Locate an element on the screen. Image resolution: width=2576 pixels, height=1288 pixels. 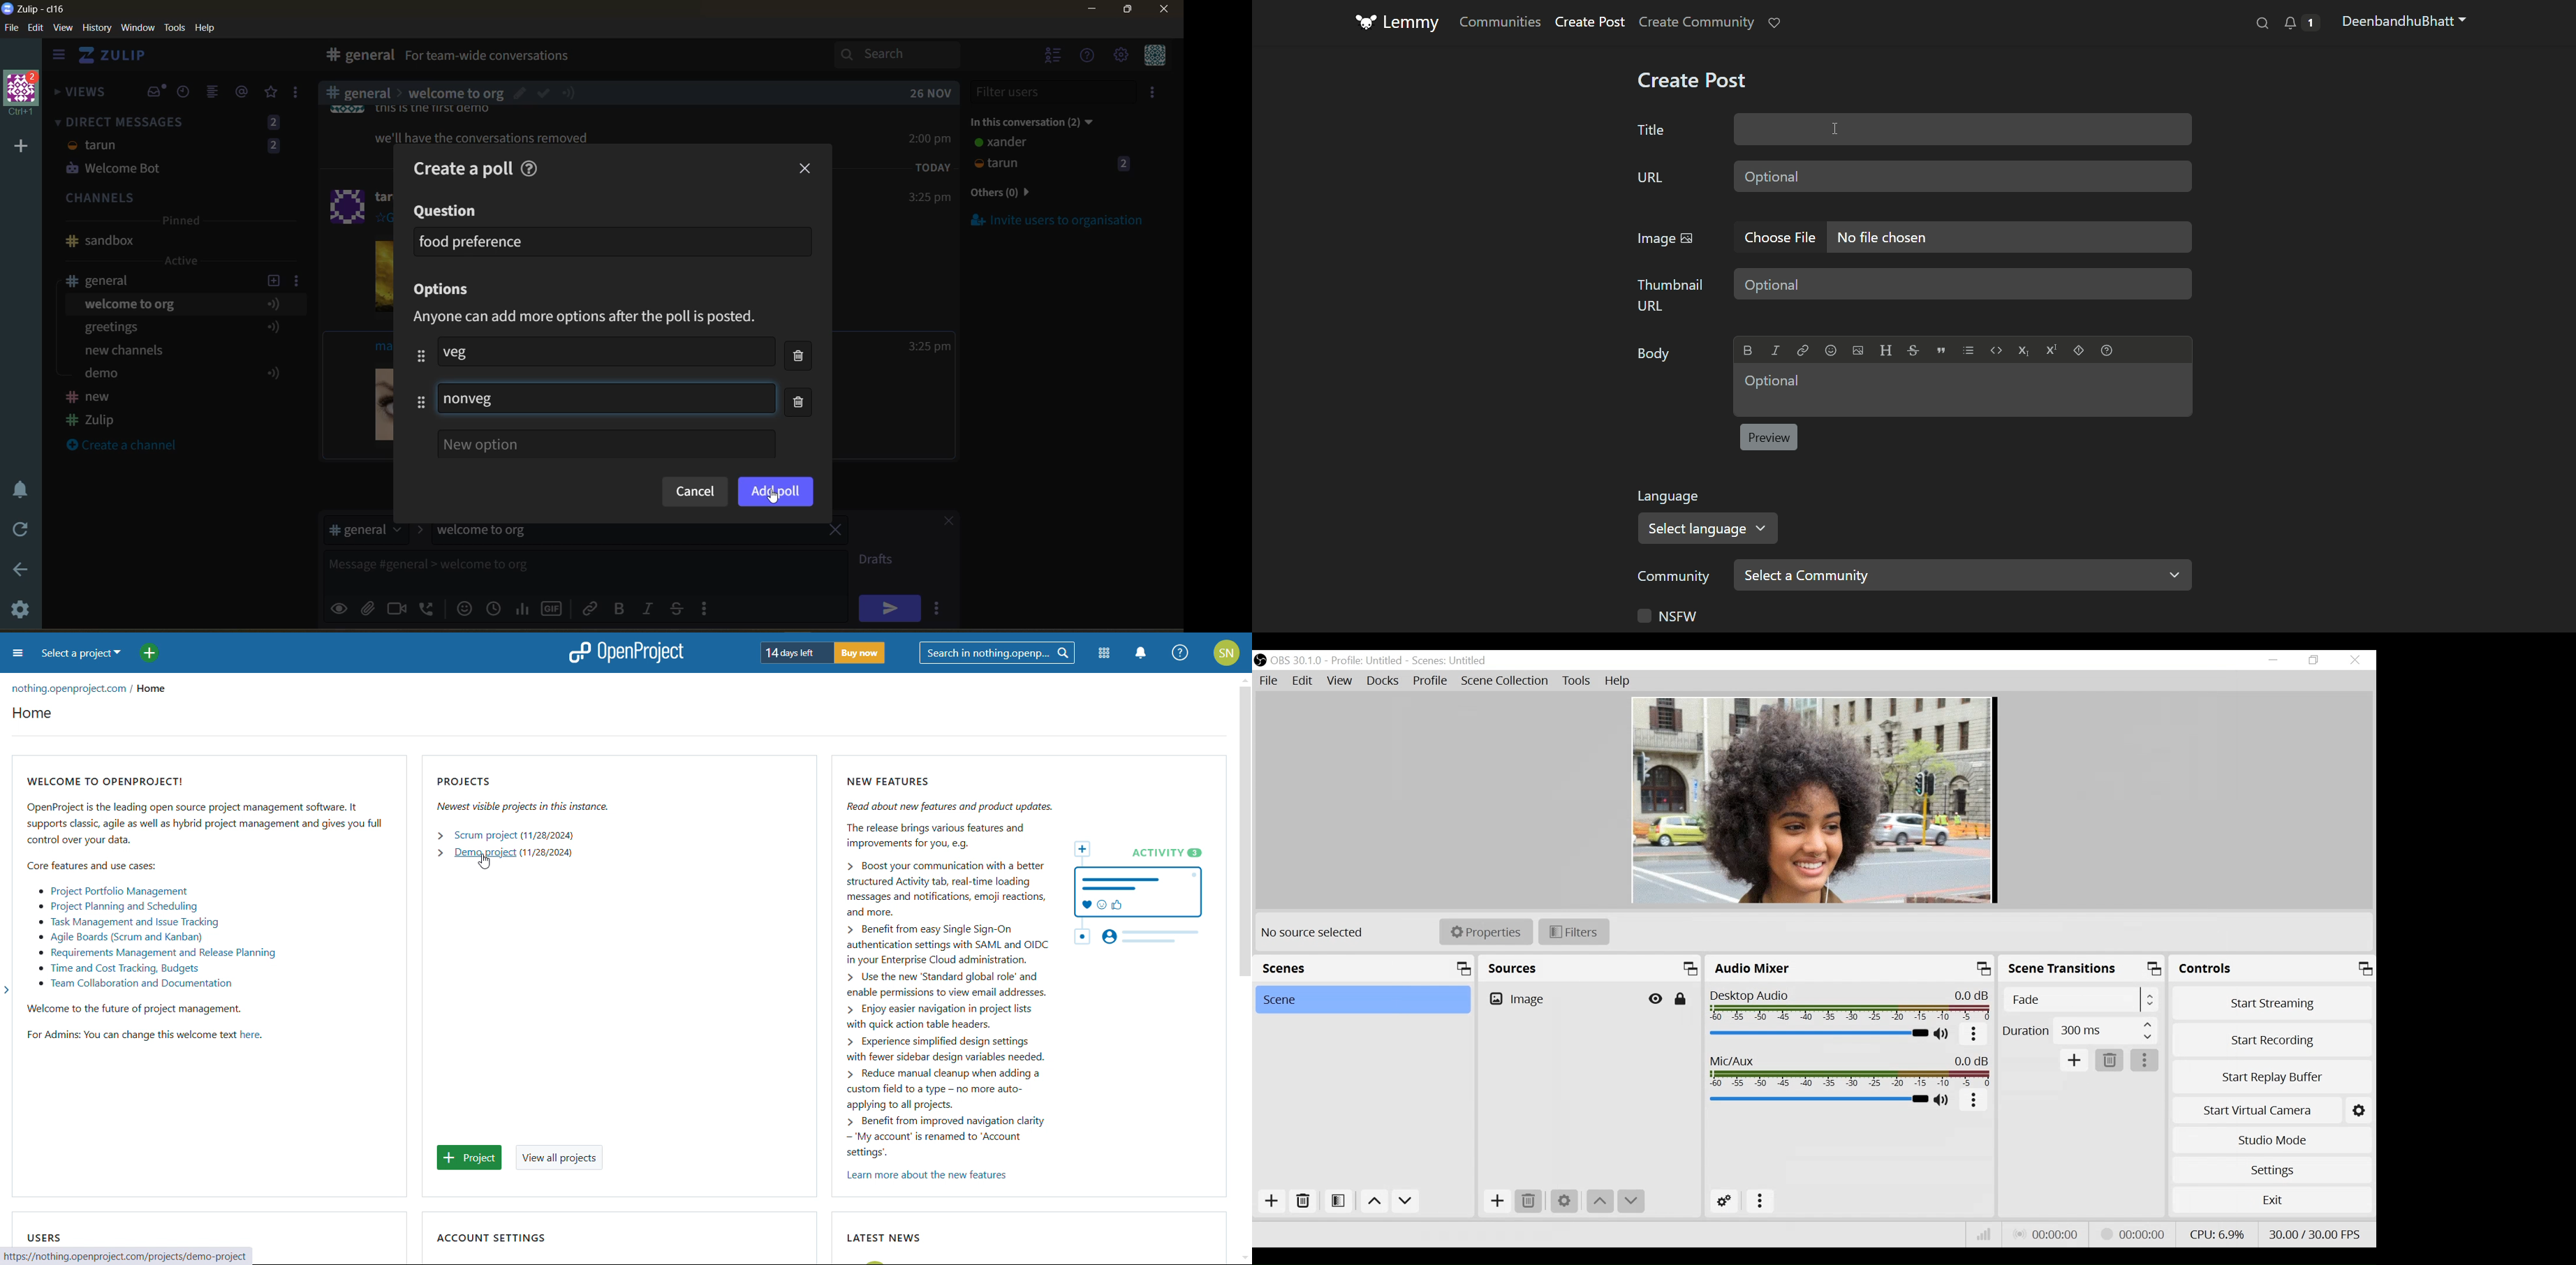
inbox is located at coordinates (156, 92).